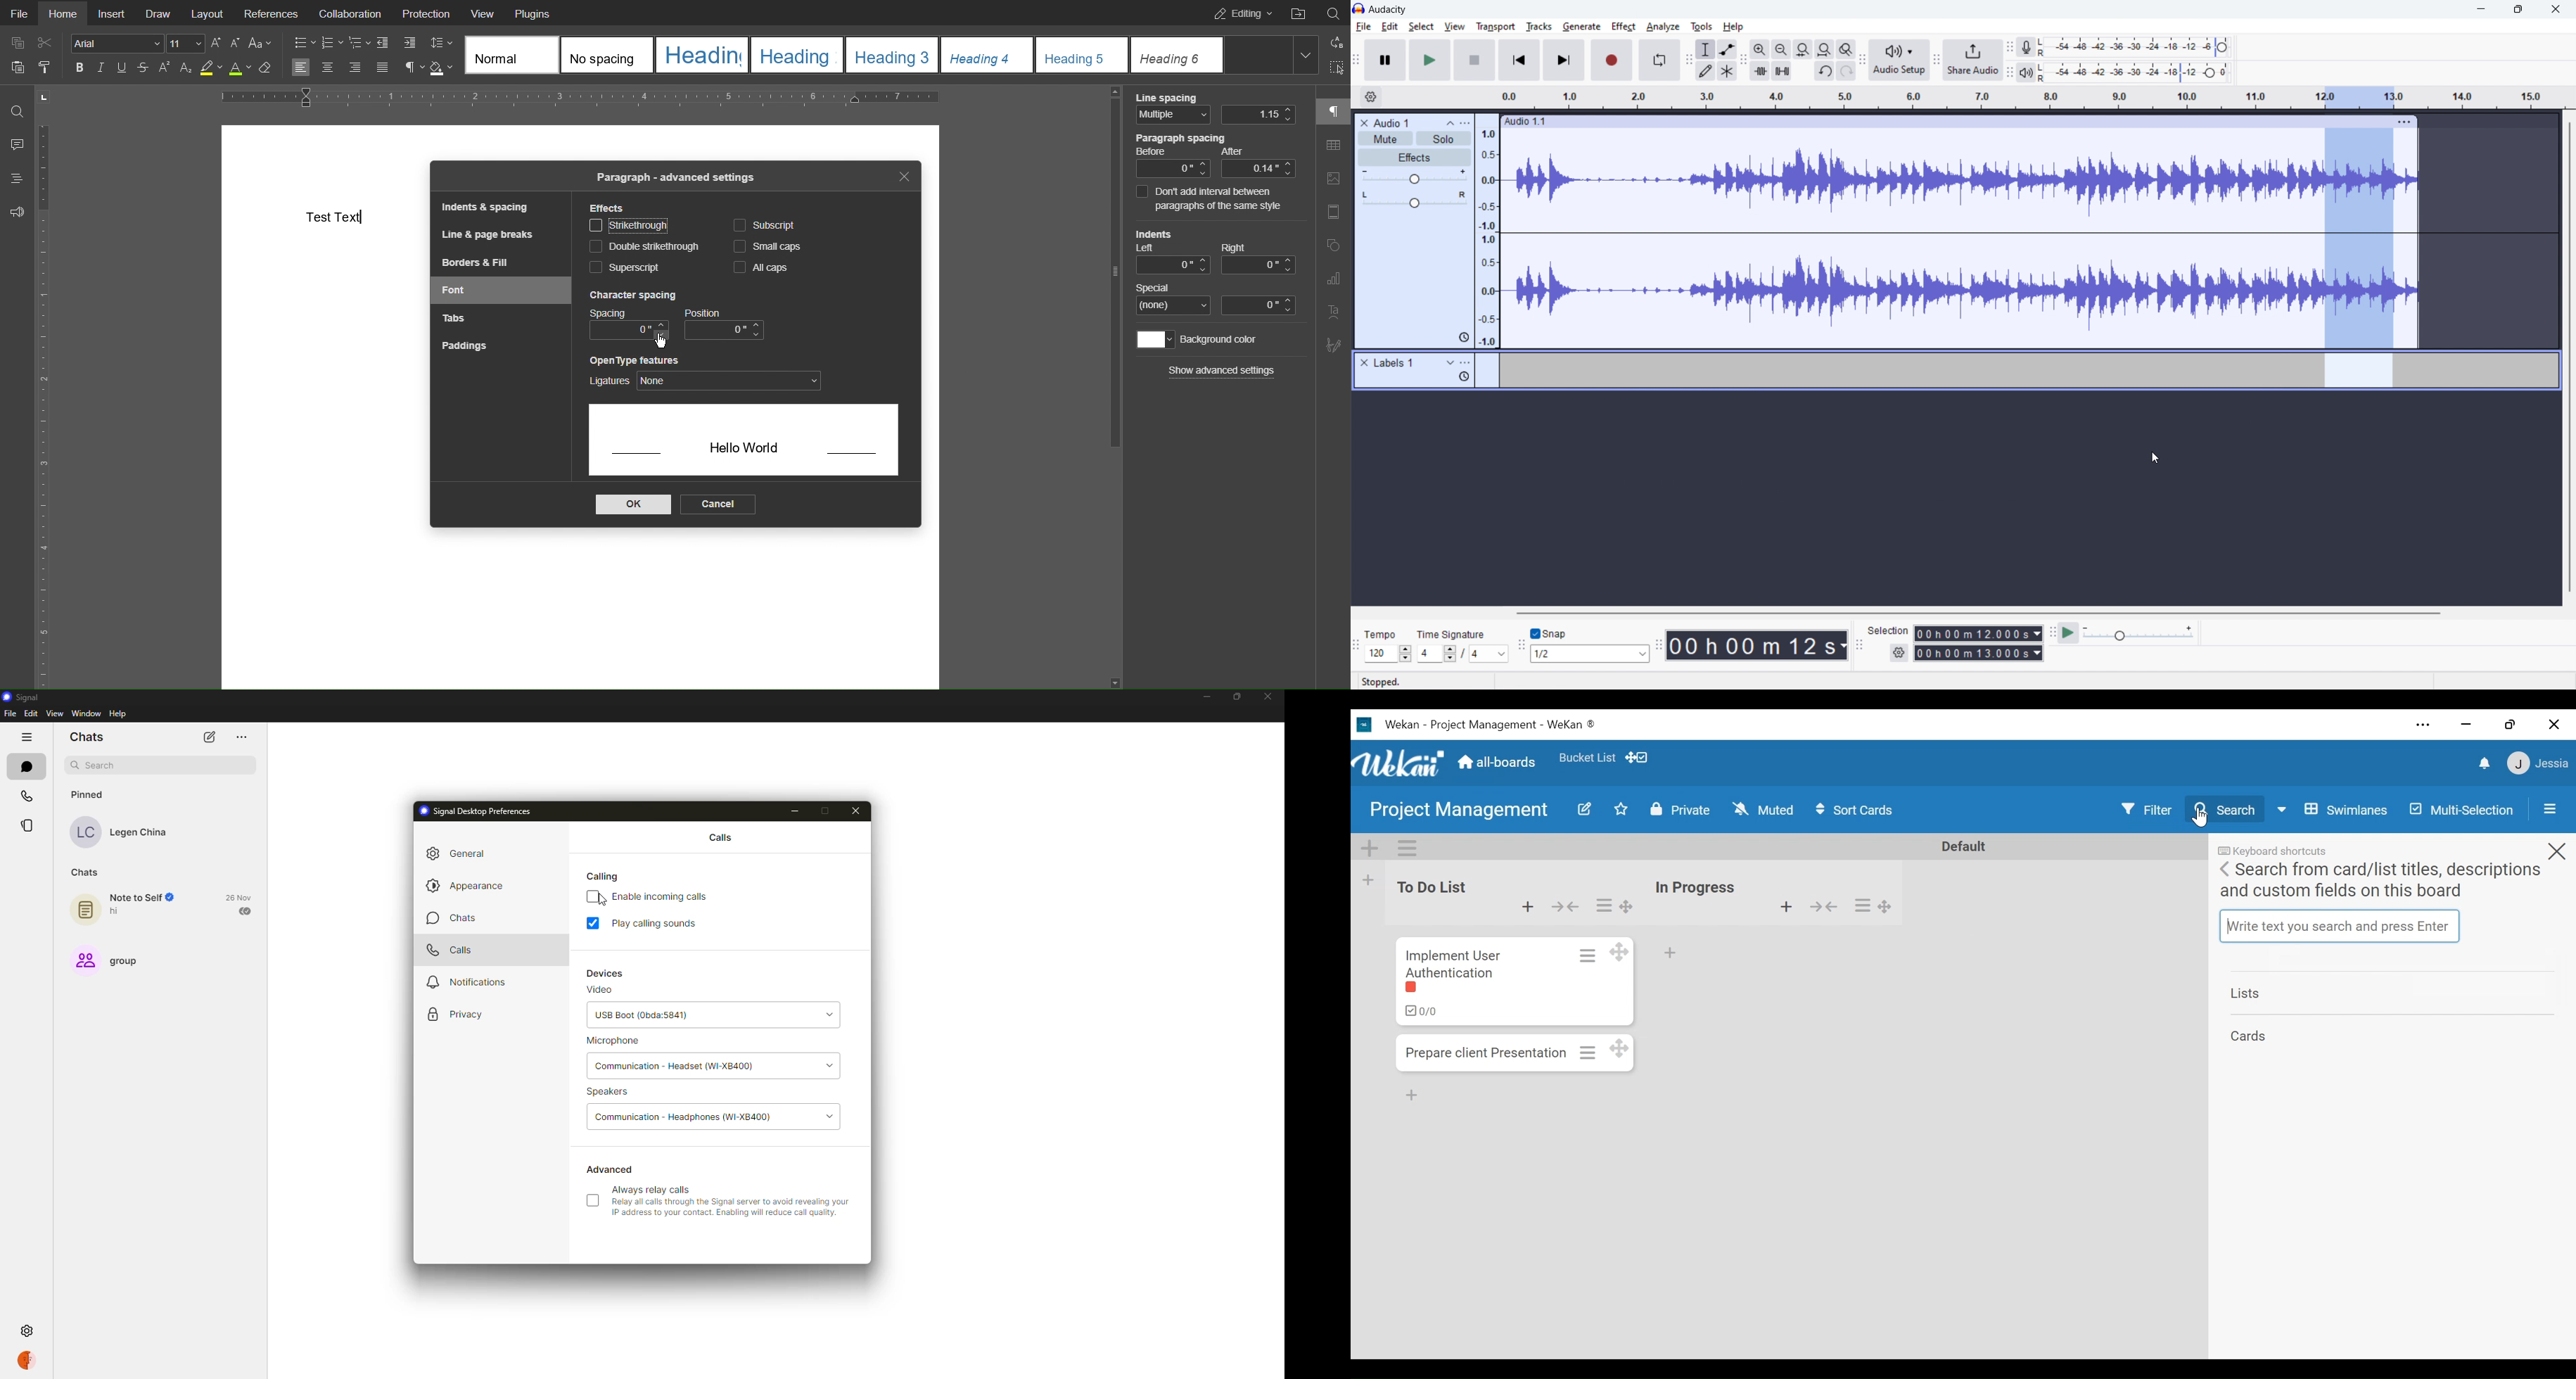 The image size is (2576, 1400). I want to click on zoom in, so click(1760, 49).